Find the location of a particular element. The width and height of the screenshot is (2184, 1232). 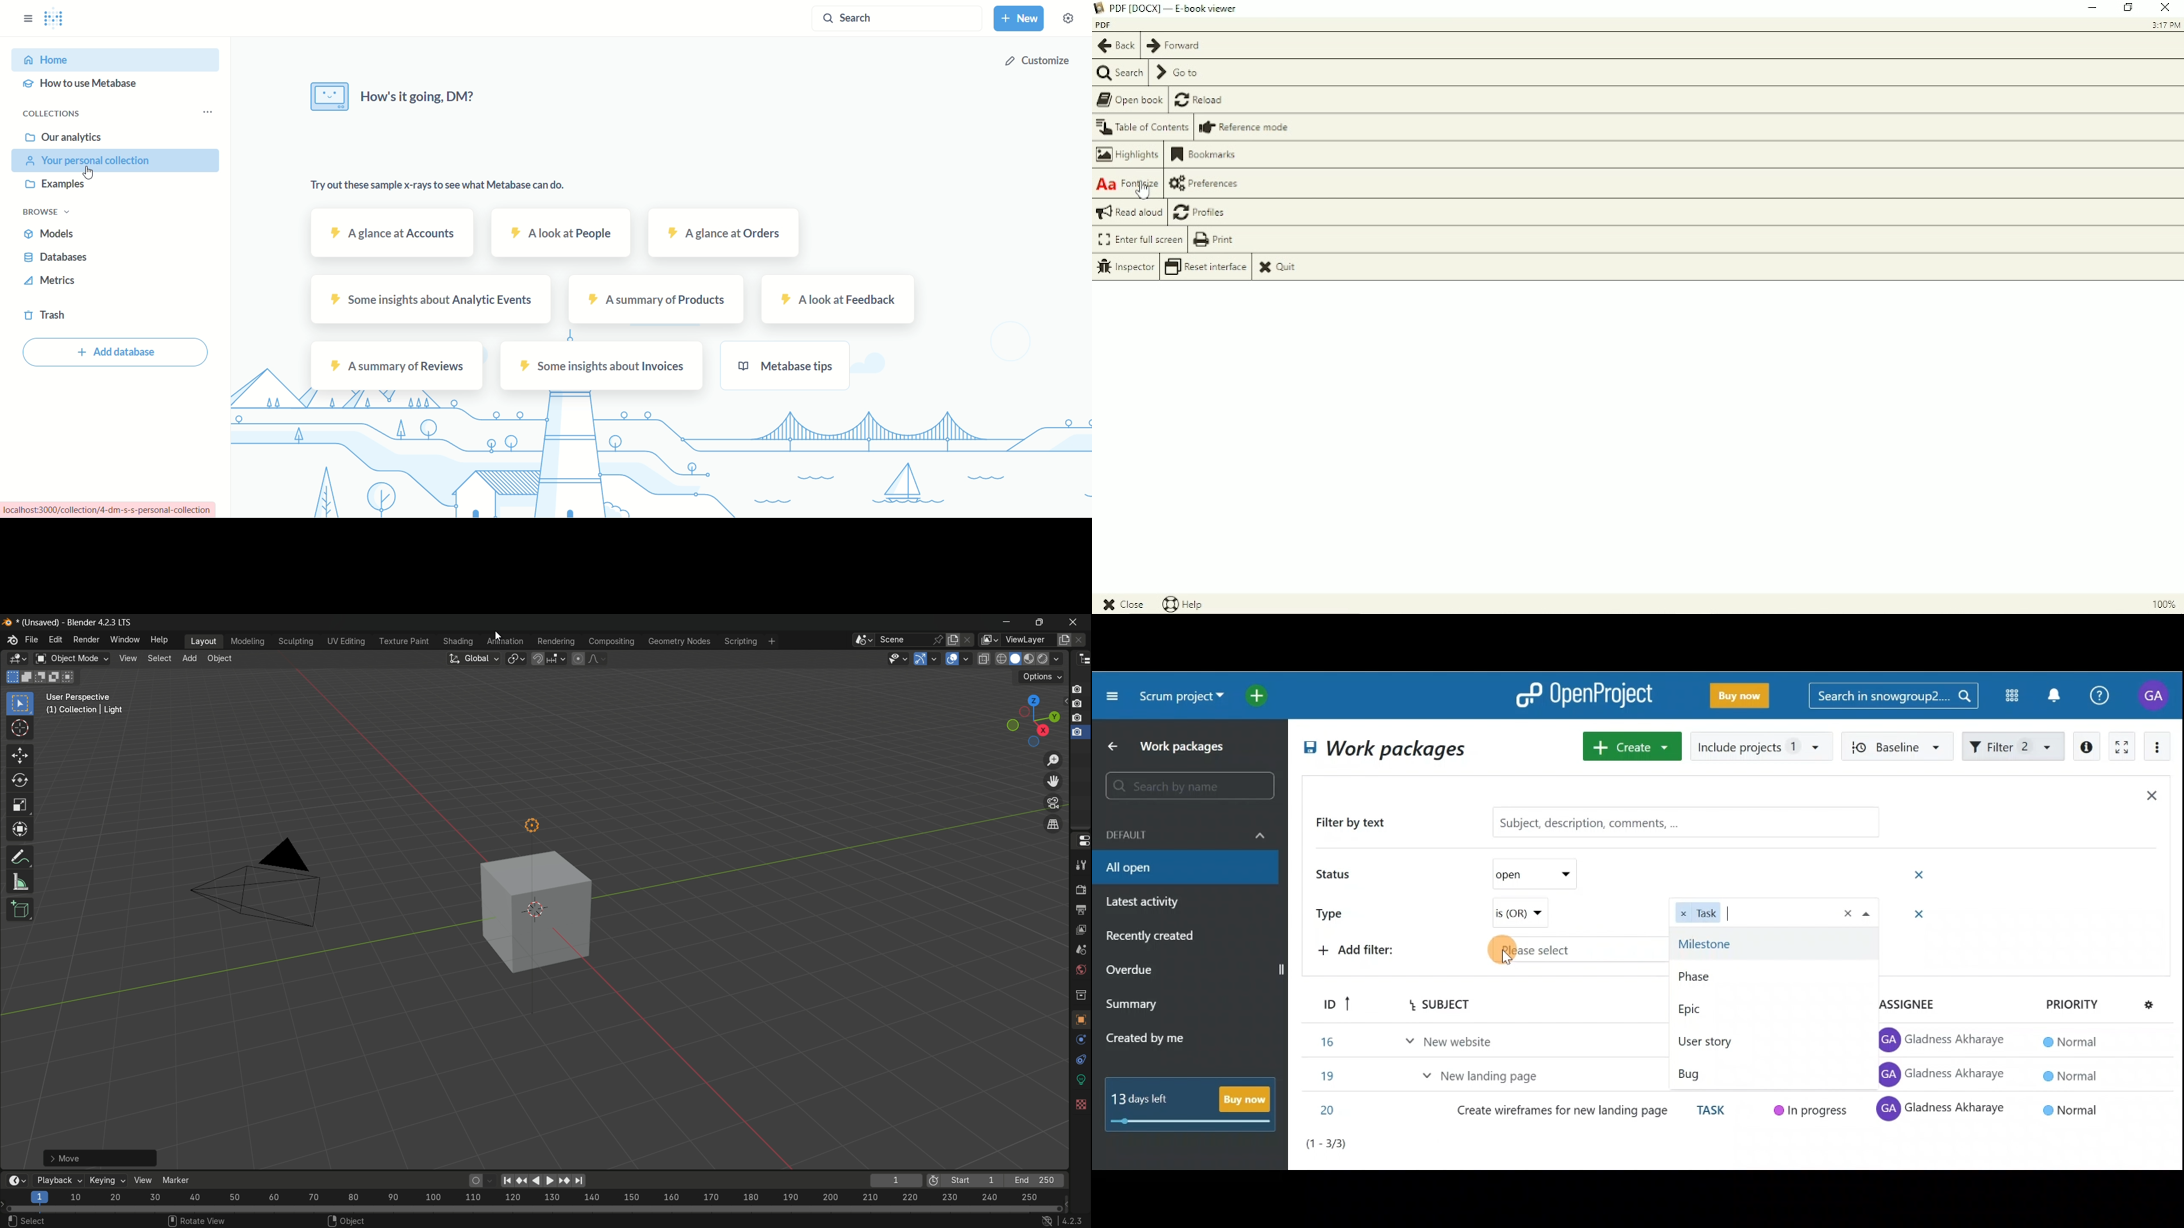

Inspector is located at coordinates (1125, 267).